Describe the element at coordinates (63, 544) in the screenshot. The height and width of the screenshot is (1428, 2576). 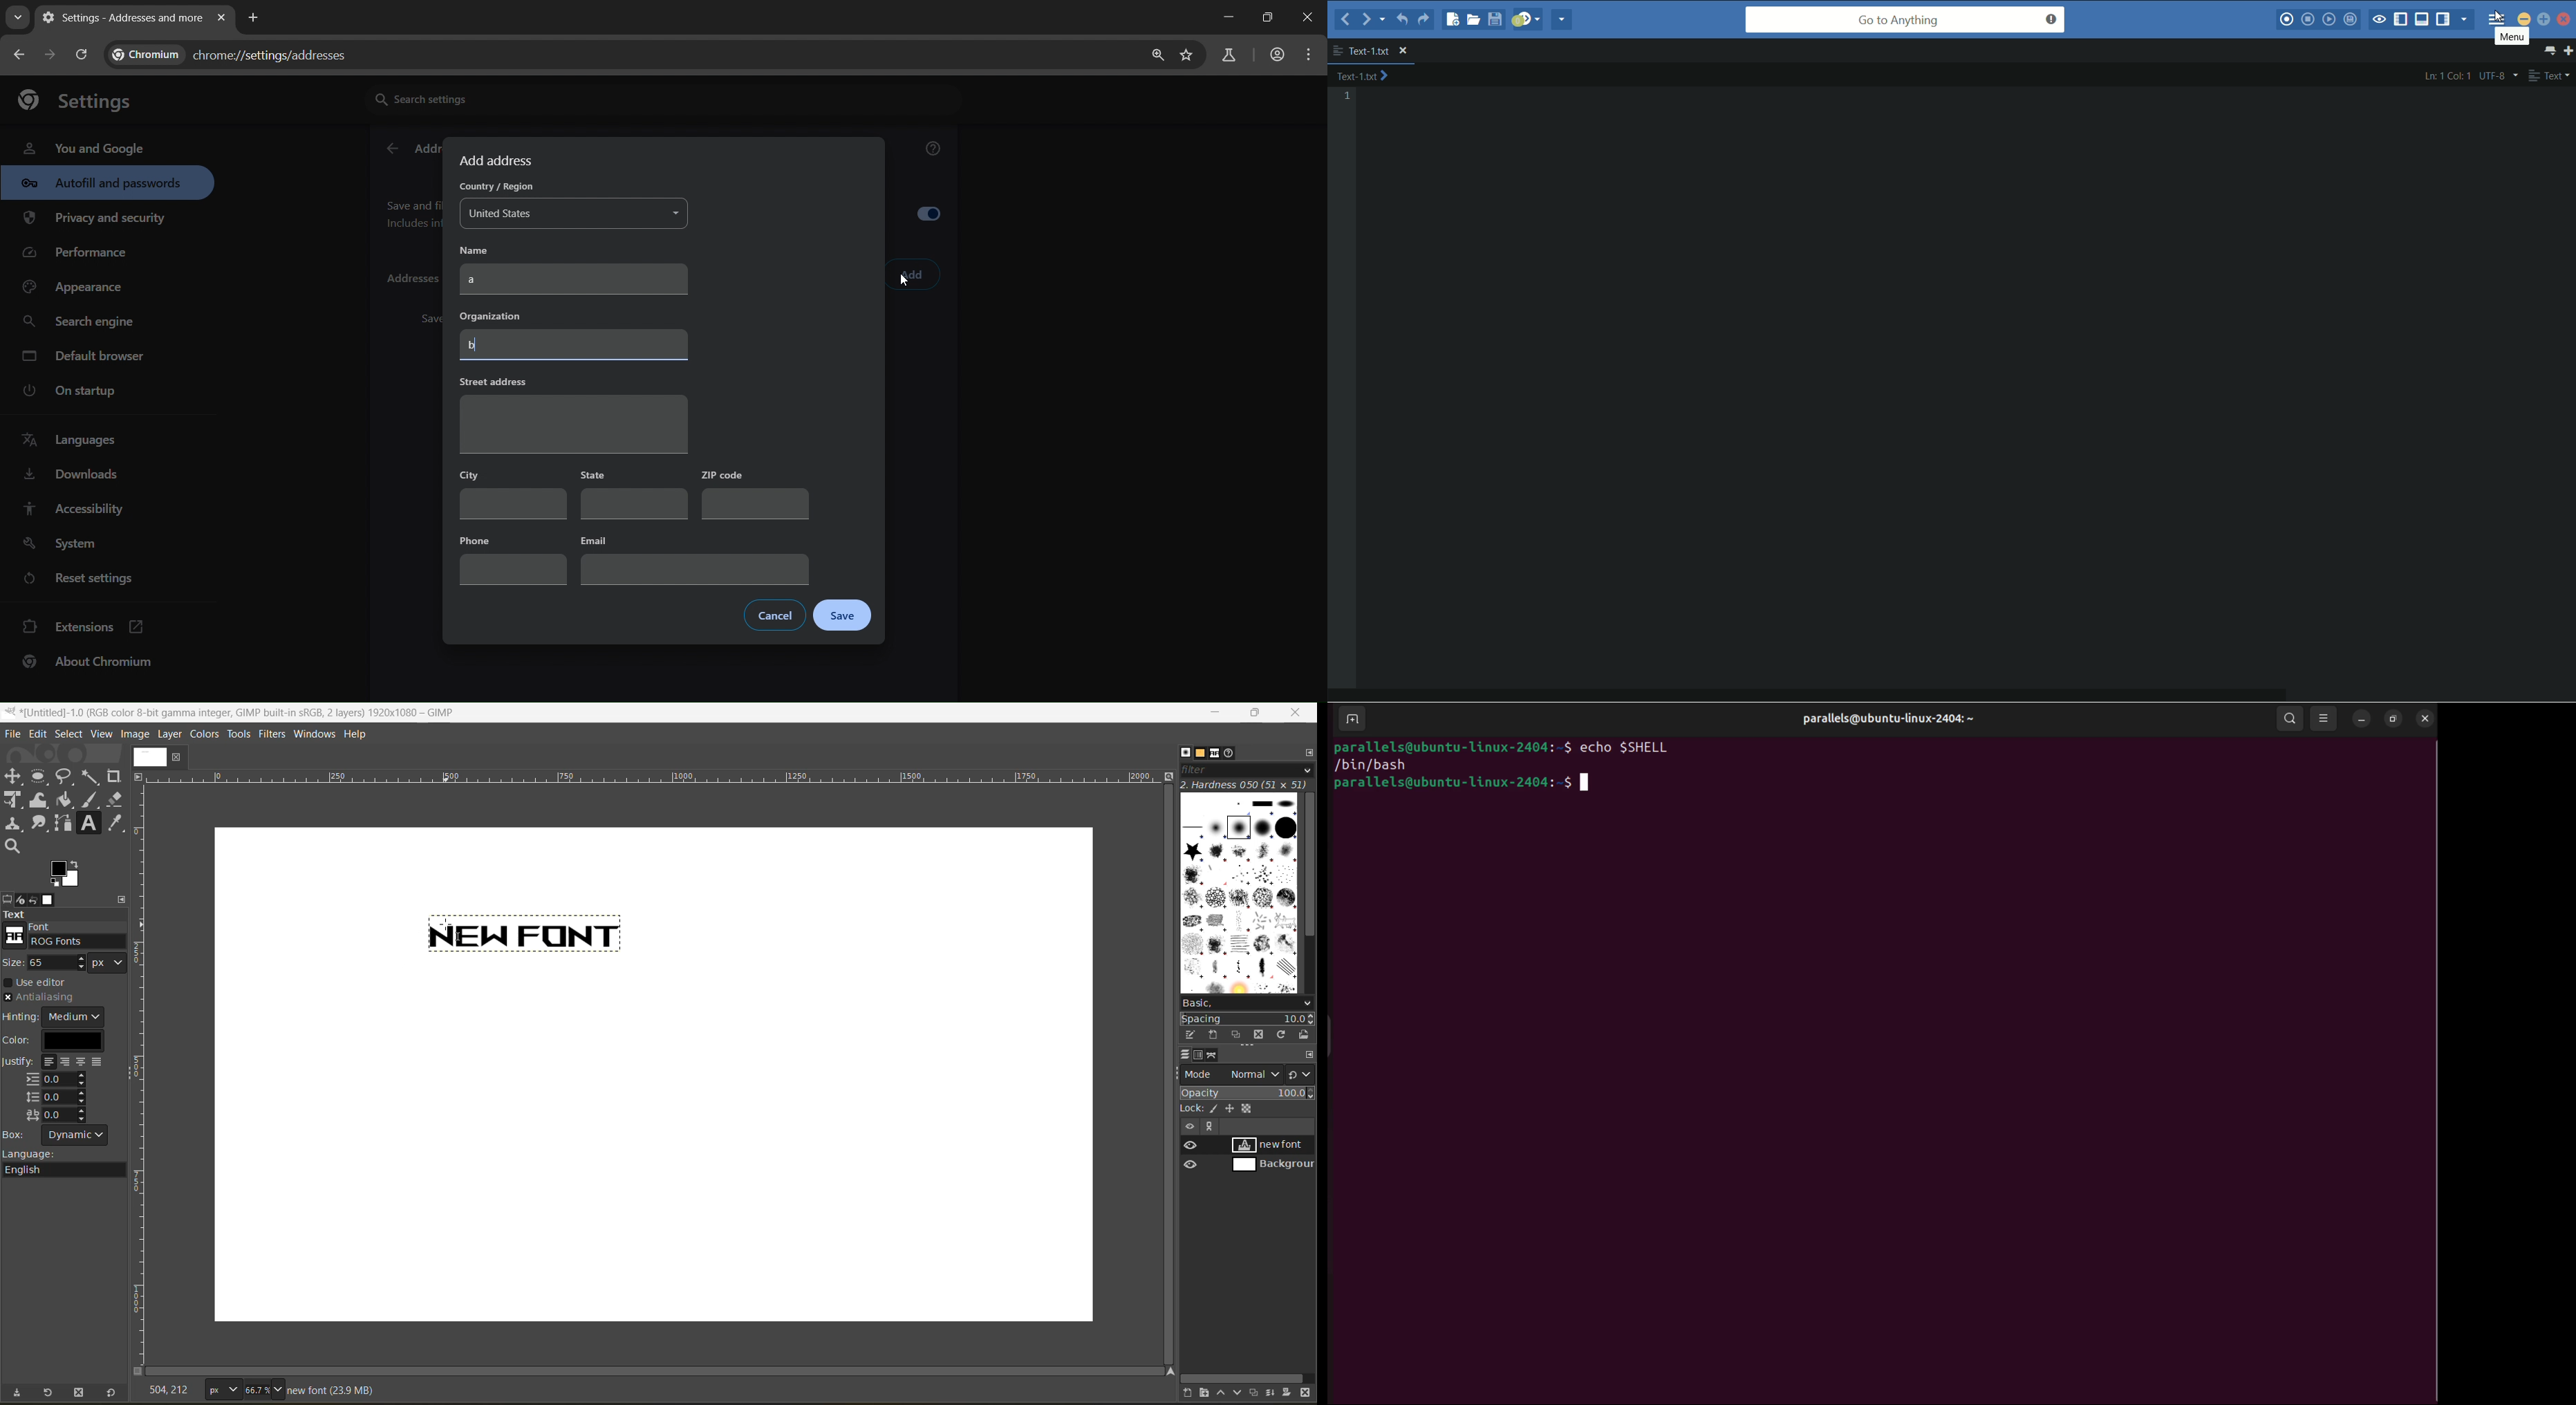
I see `system` at that location.